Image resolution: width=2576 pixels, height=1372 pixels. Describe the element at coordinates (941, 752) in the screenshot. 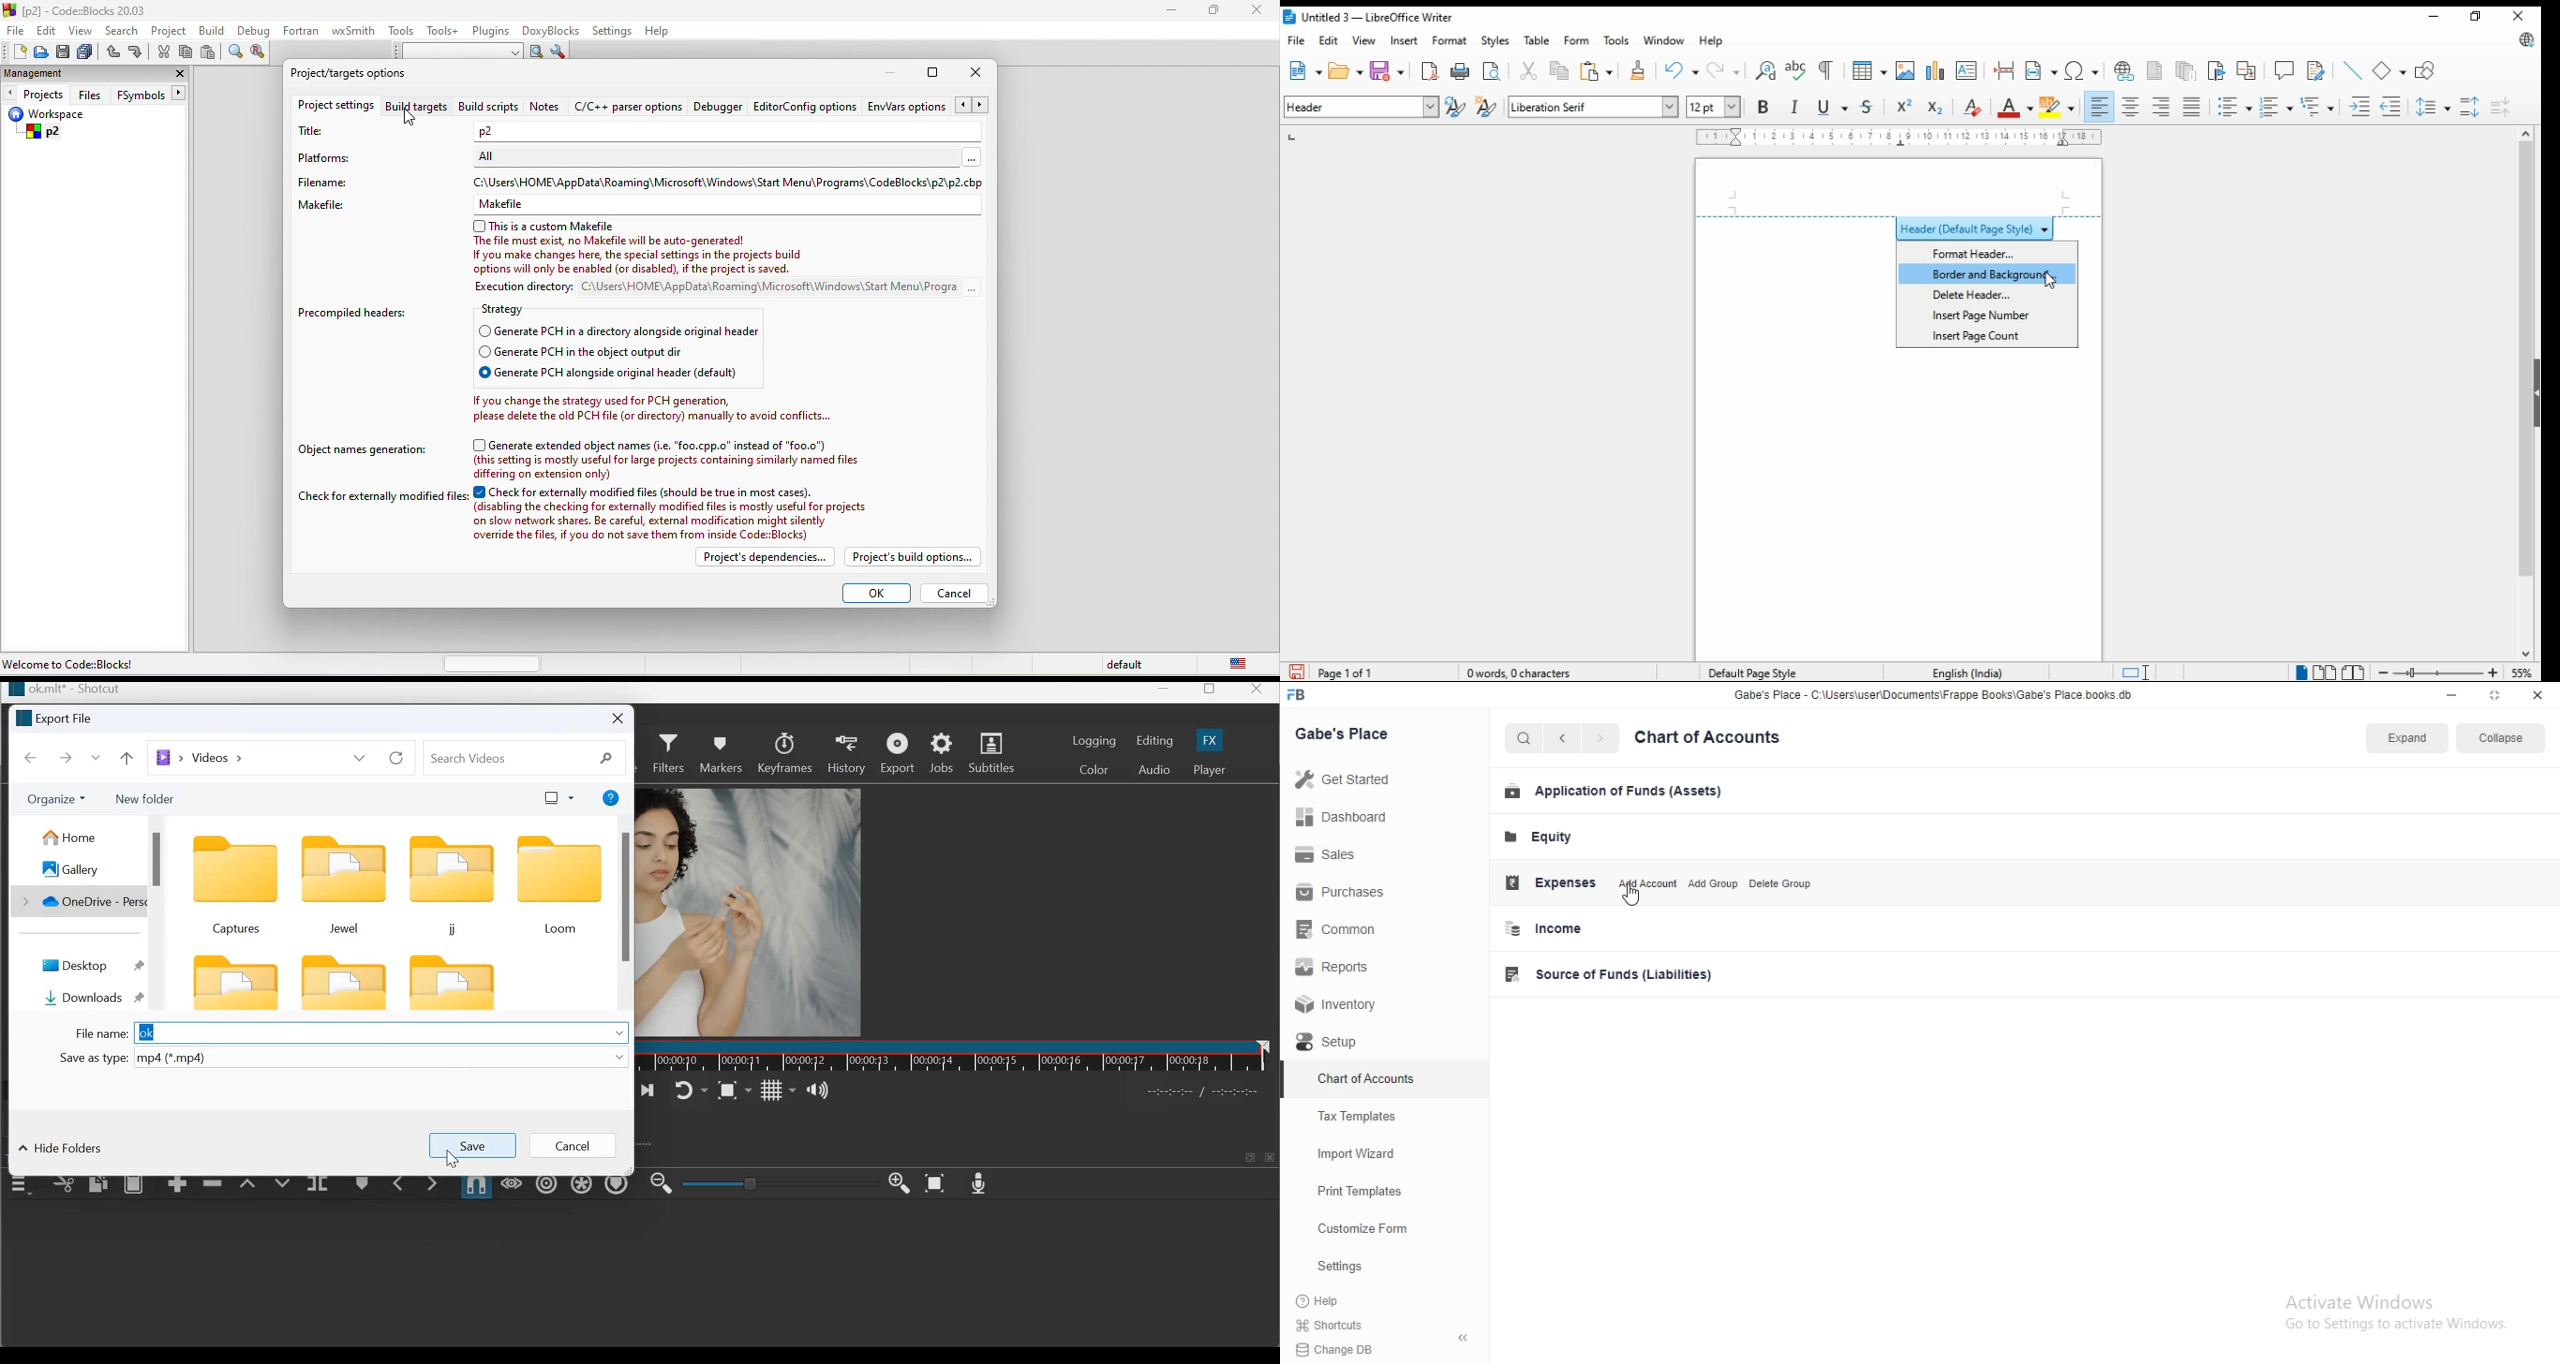

I see `Jobs` at that location.